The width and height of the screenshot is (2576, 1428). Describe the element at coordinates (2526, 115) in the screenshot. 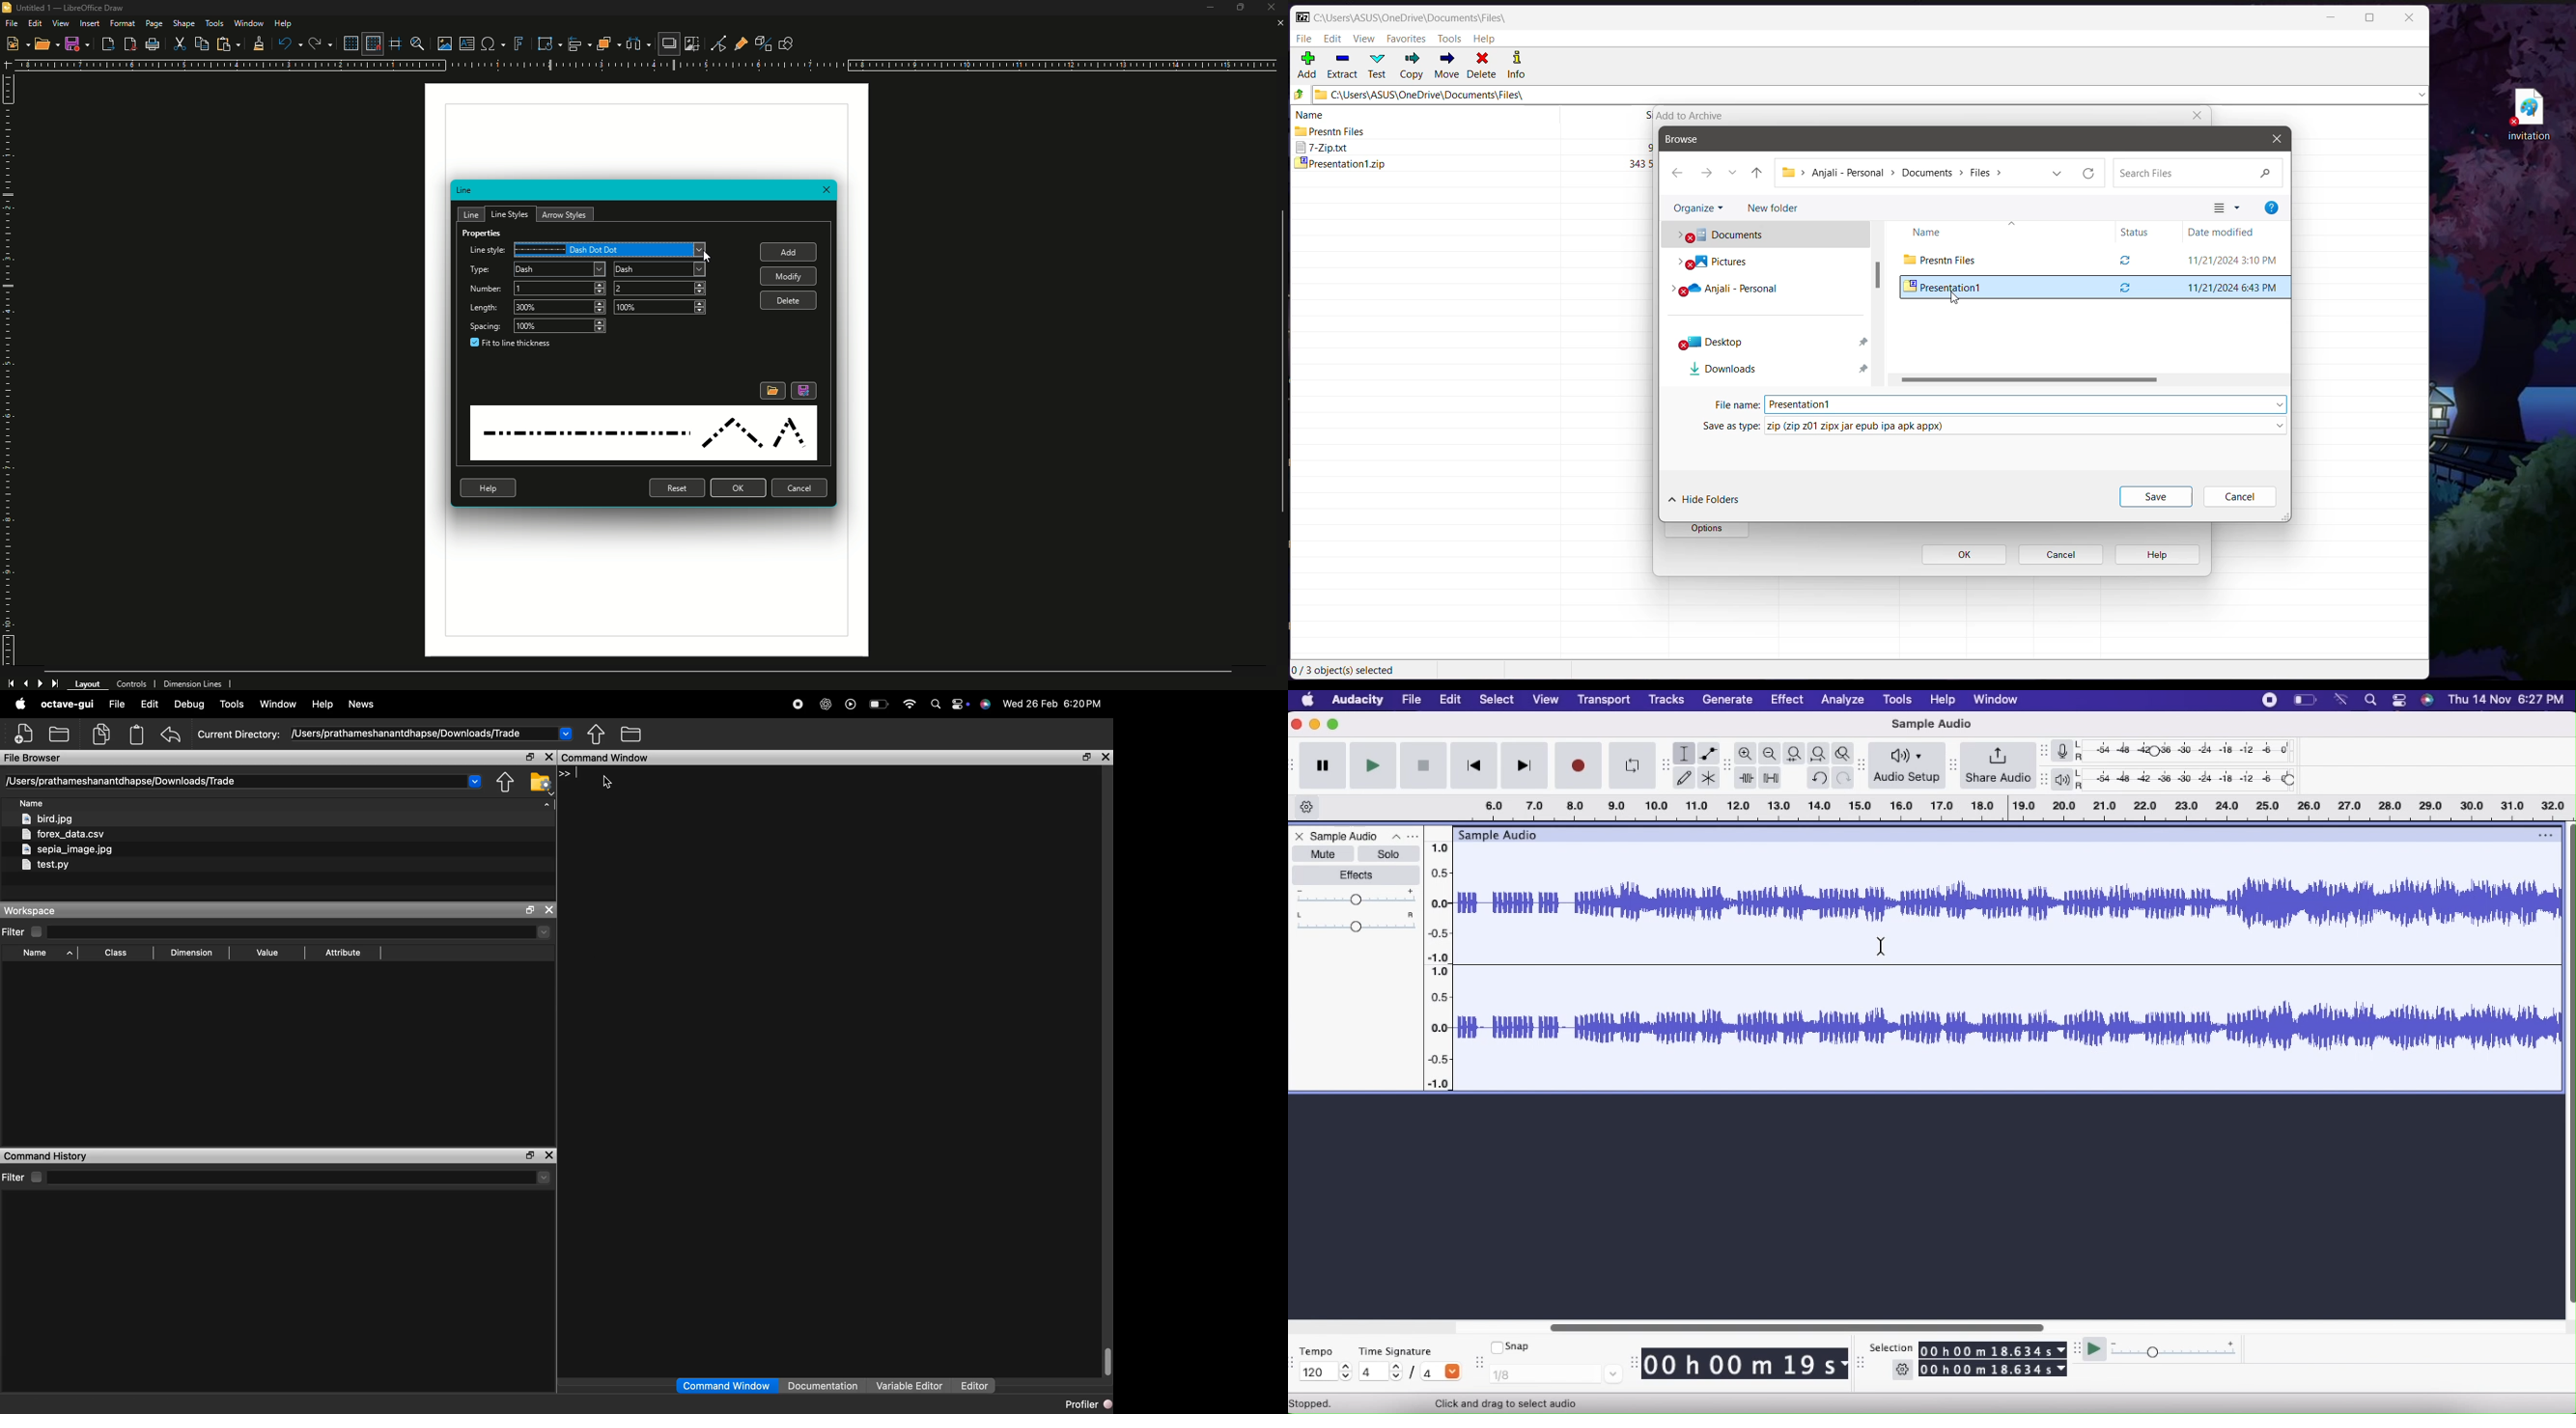

I see `File on Desktop` at that location.